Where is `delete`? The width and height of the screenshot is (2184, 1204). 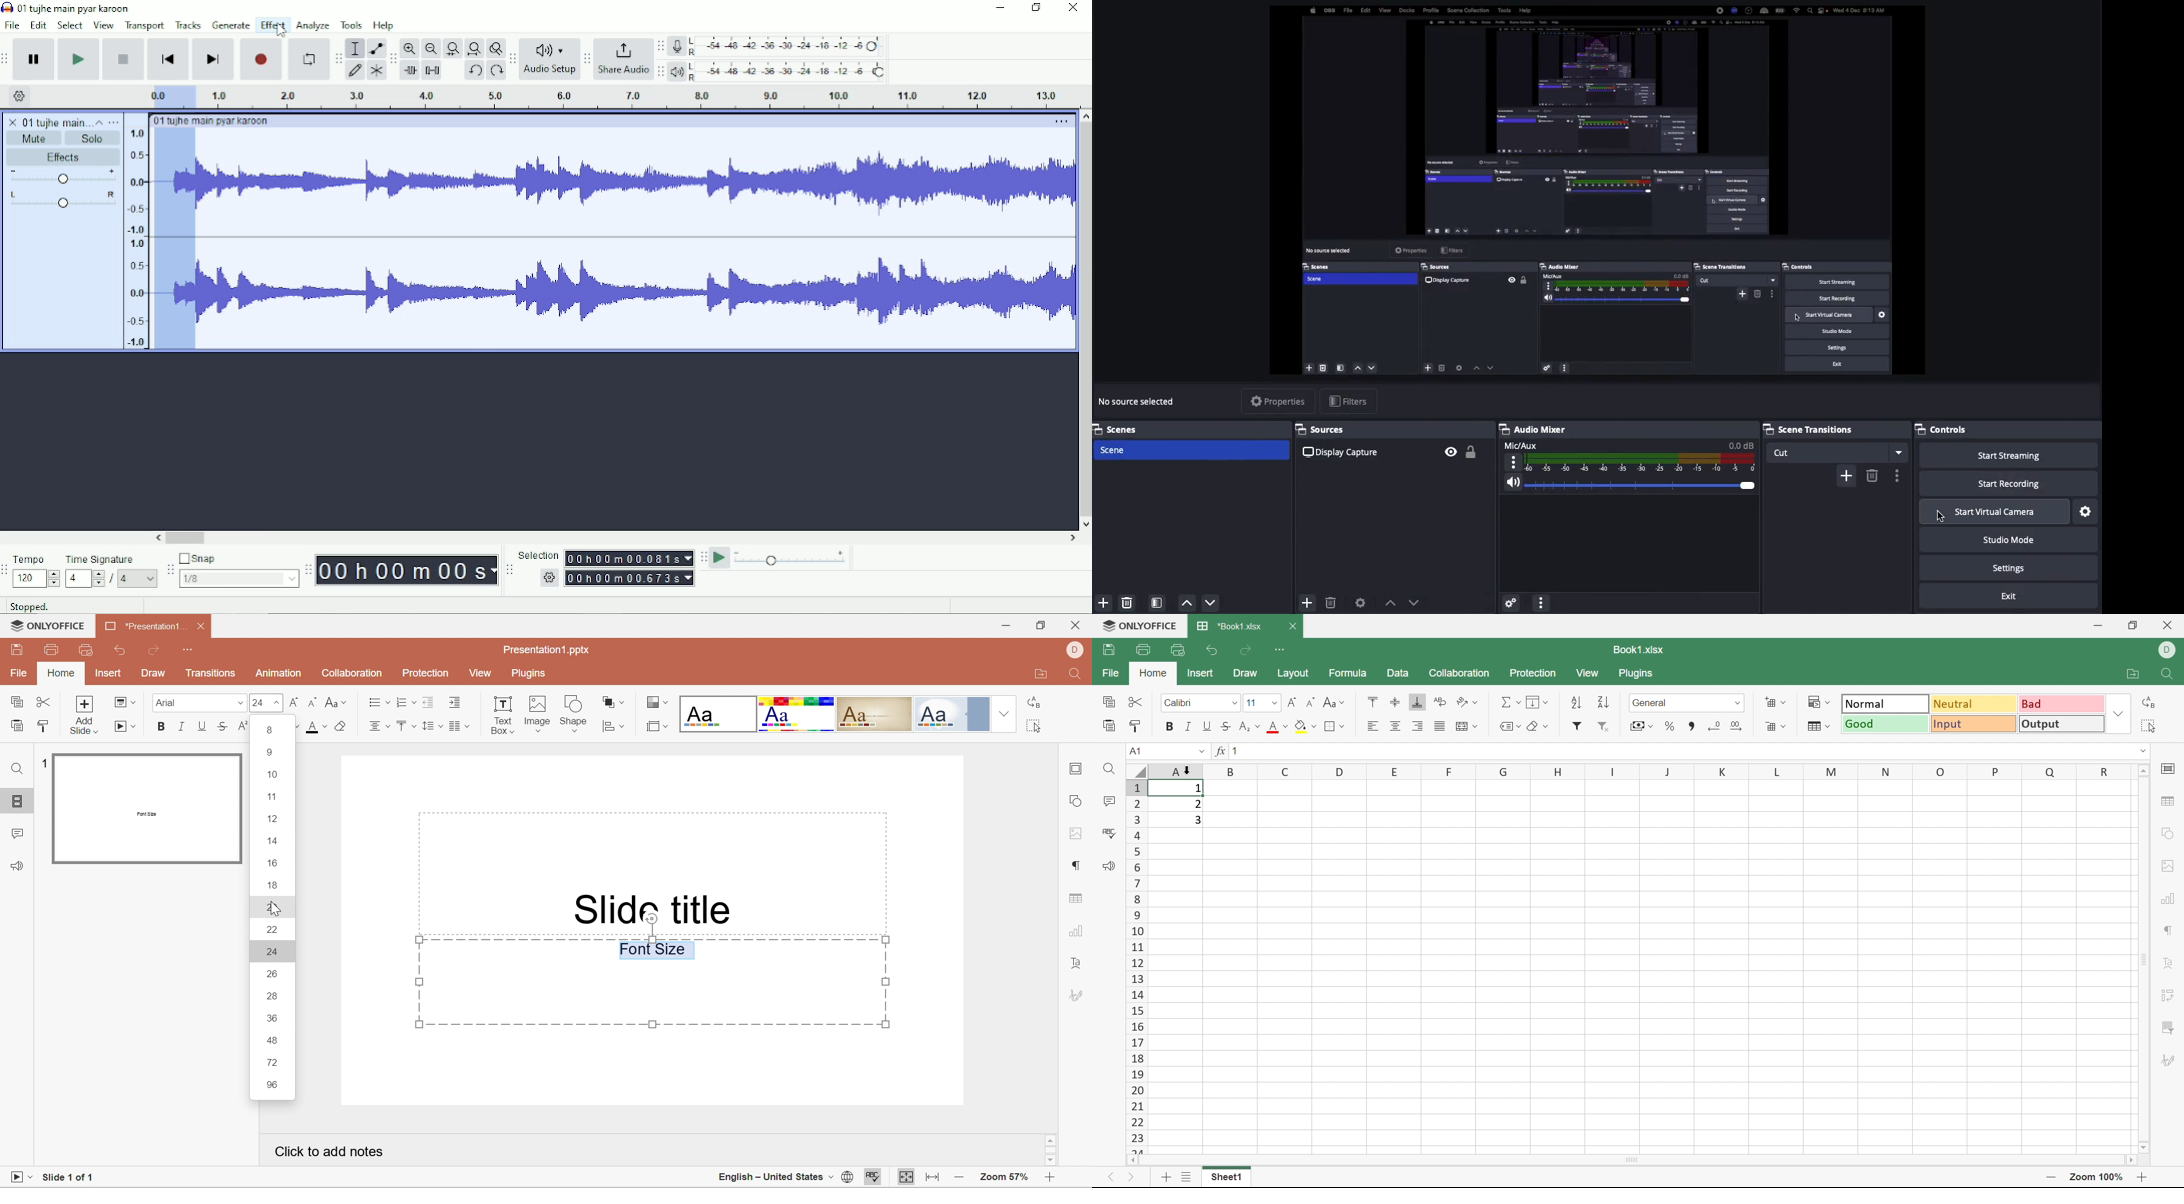
delete is located at coordinates (1872, 481).